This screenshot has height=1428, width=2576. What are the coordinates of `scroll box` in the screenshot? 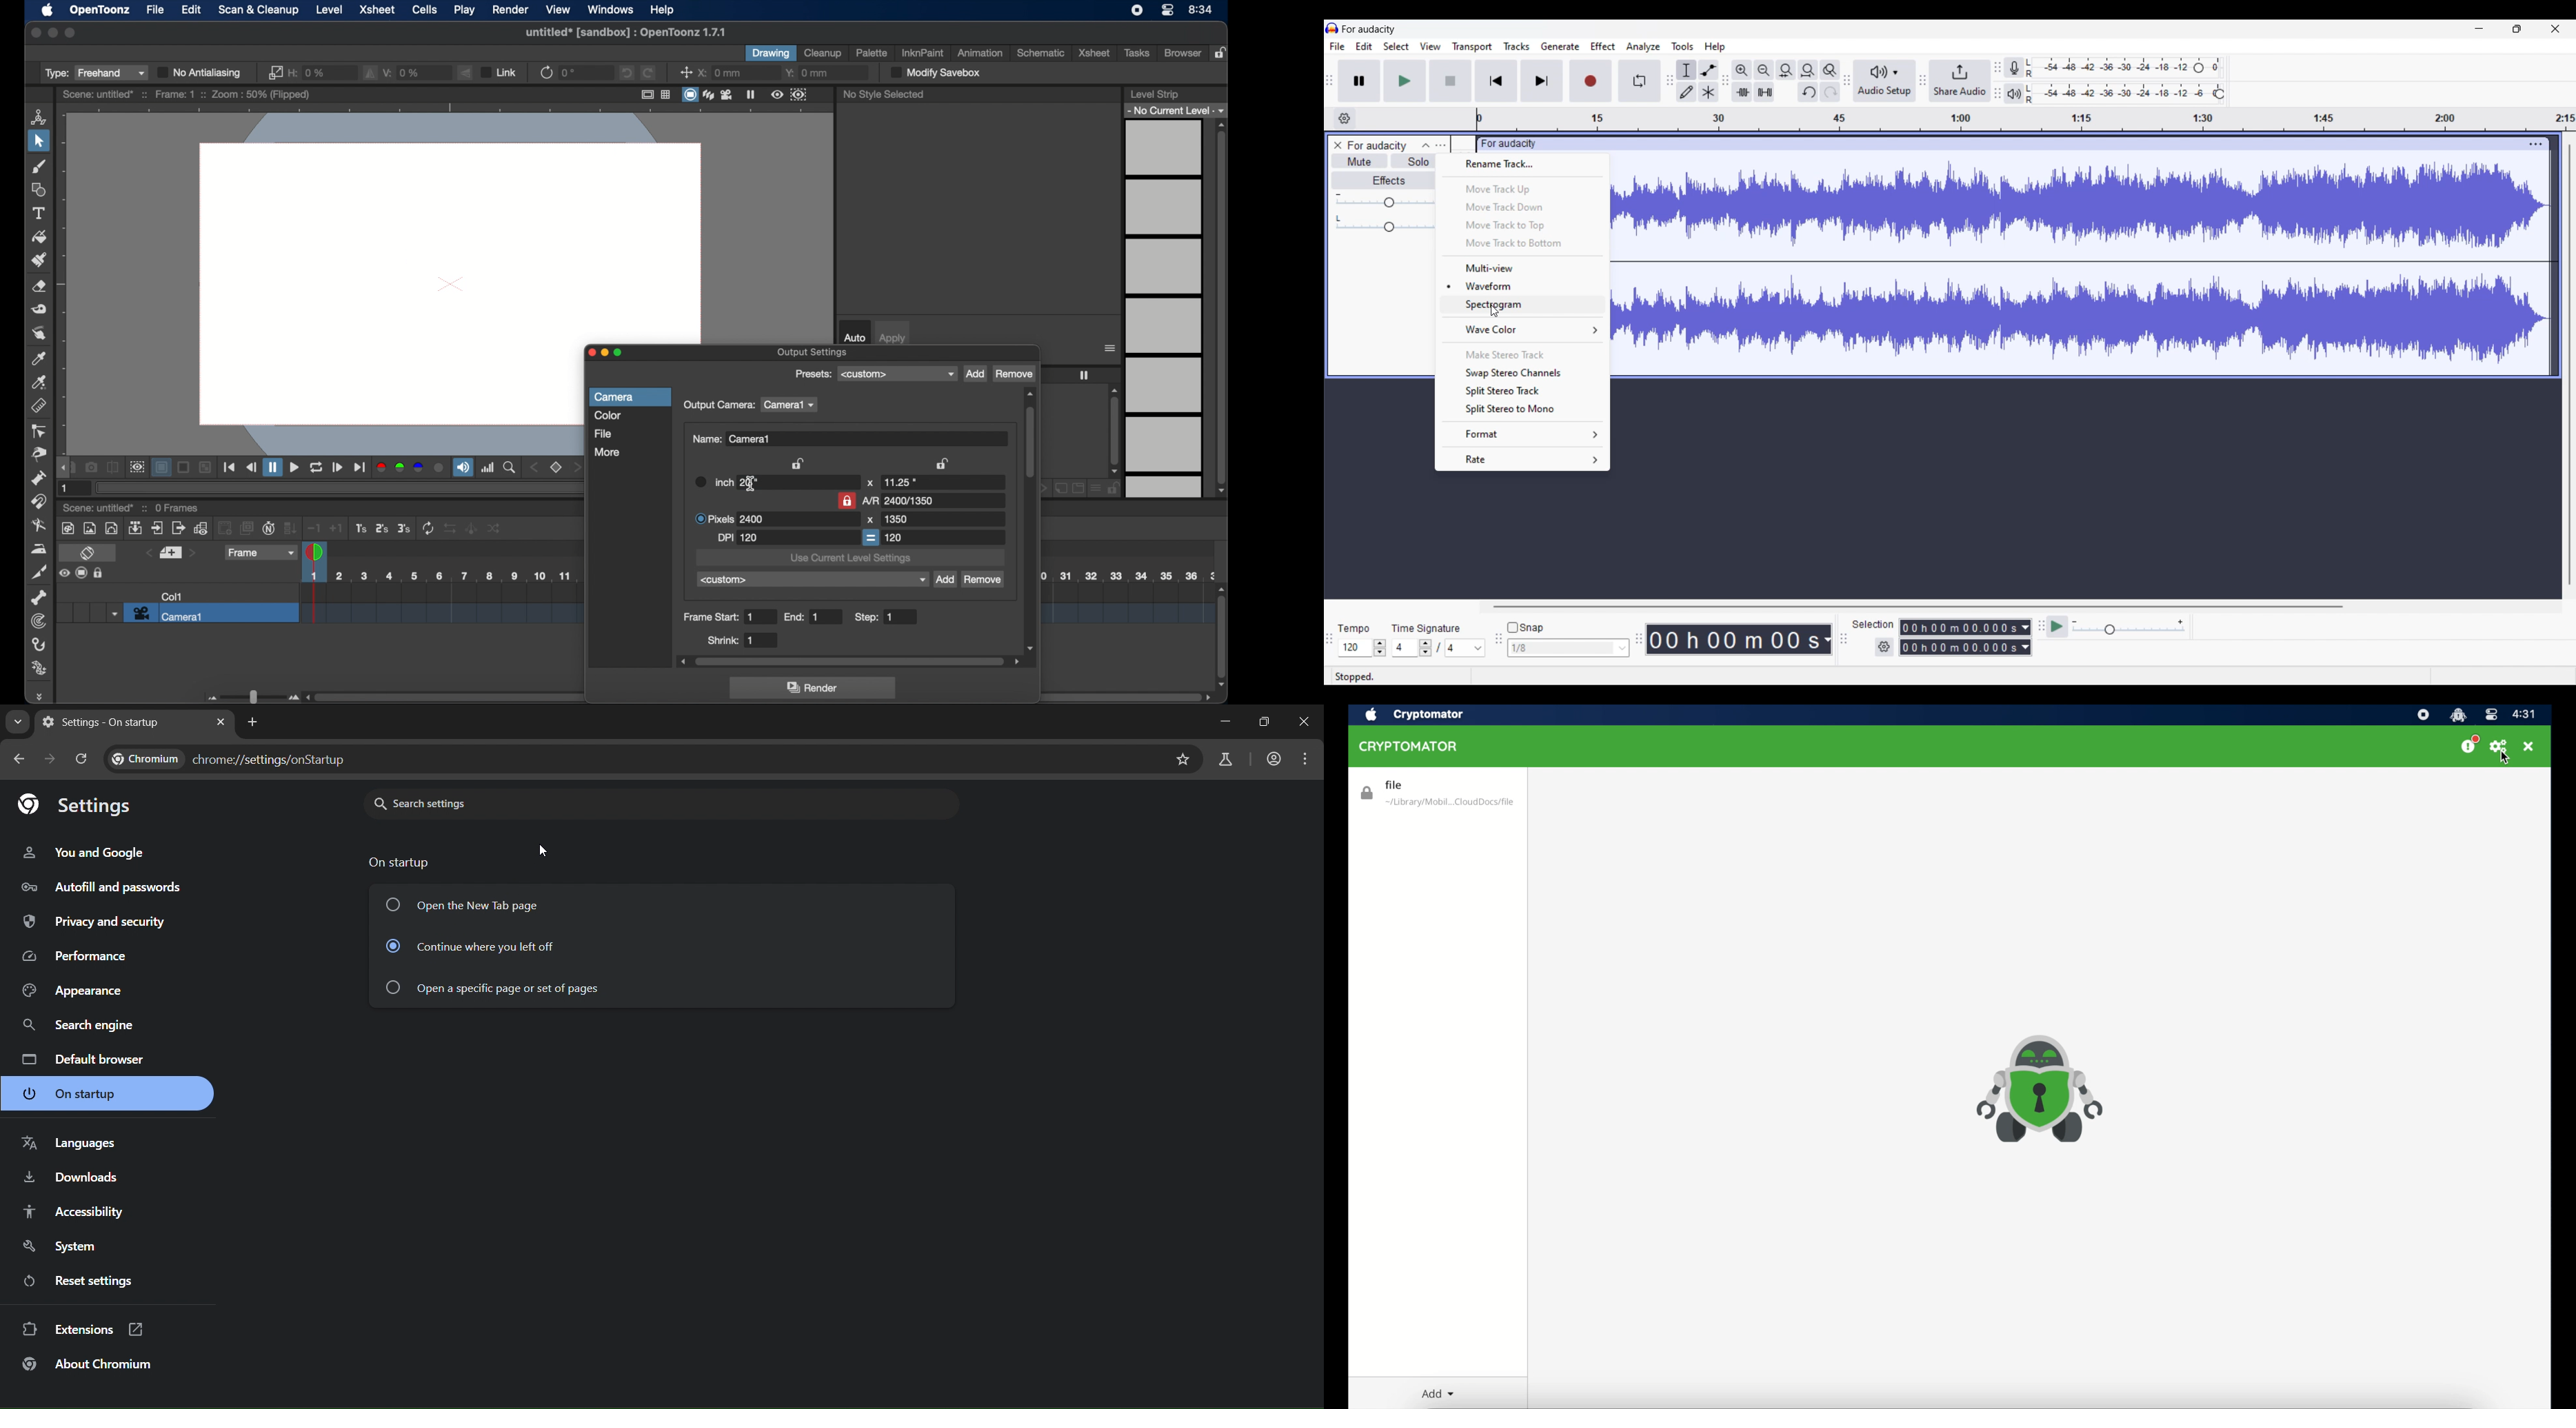 It's located at (438, 695).